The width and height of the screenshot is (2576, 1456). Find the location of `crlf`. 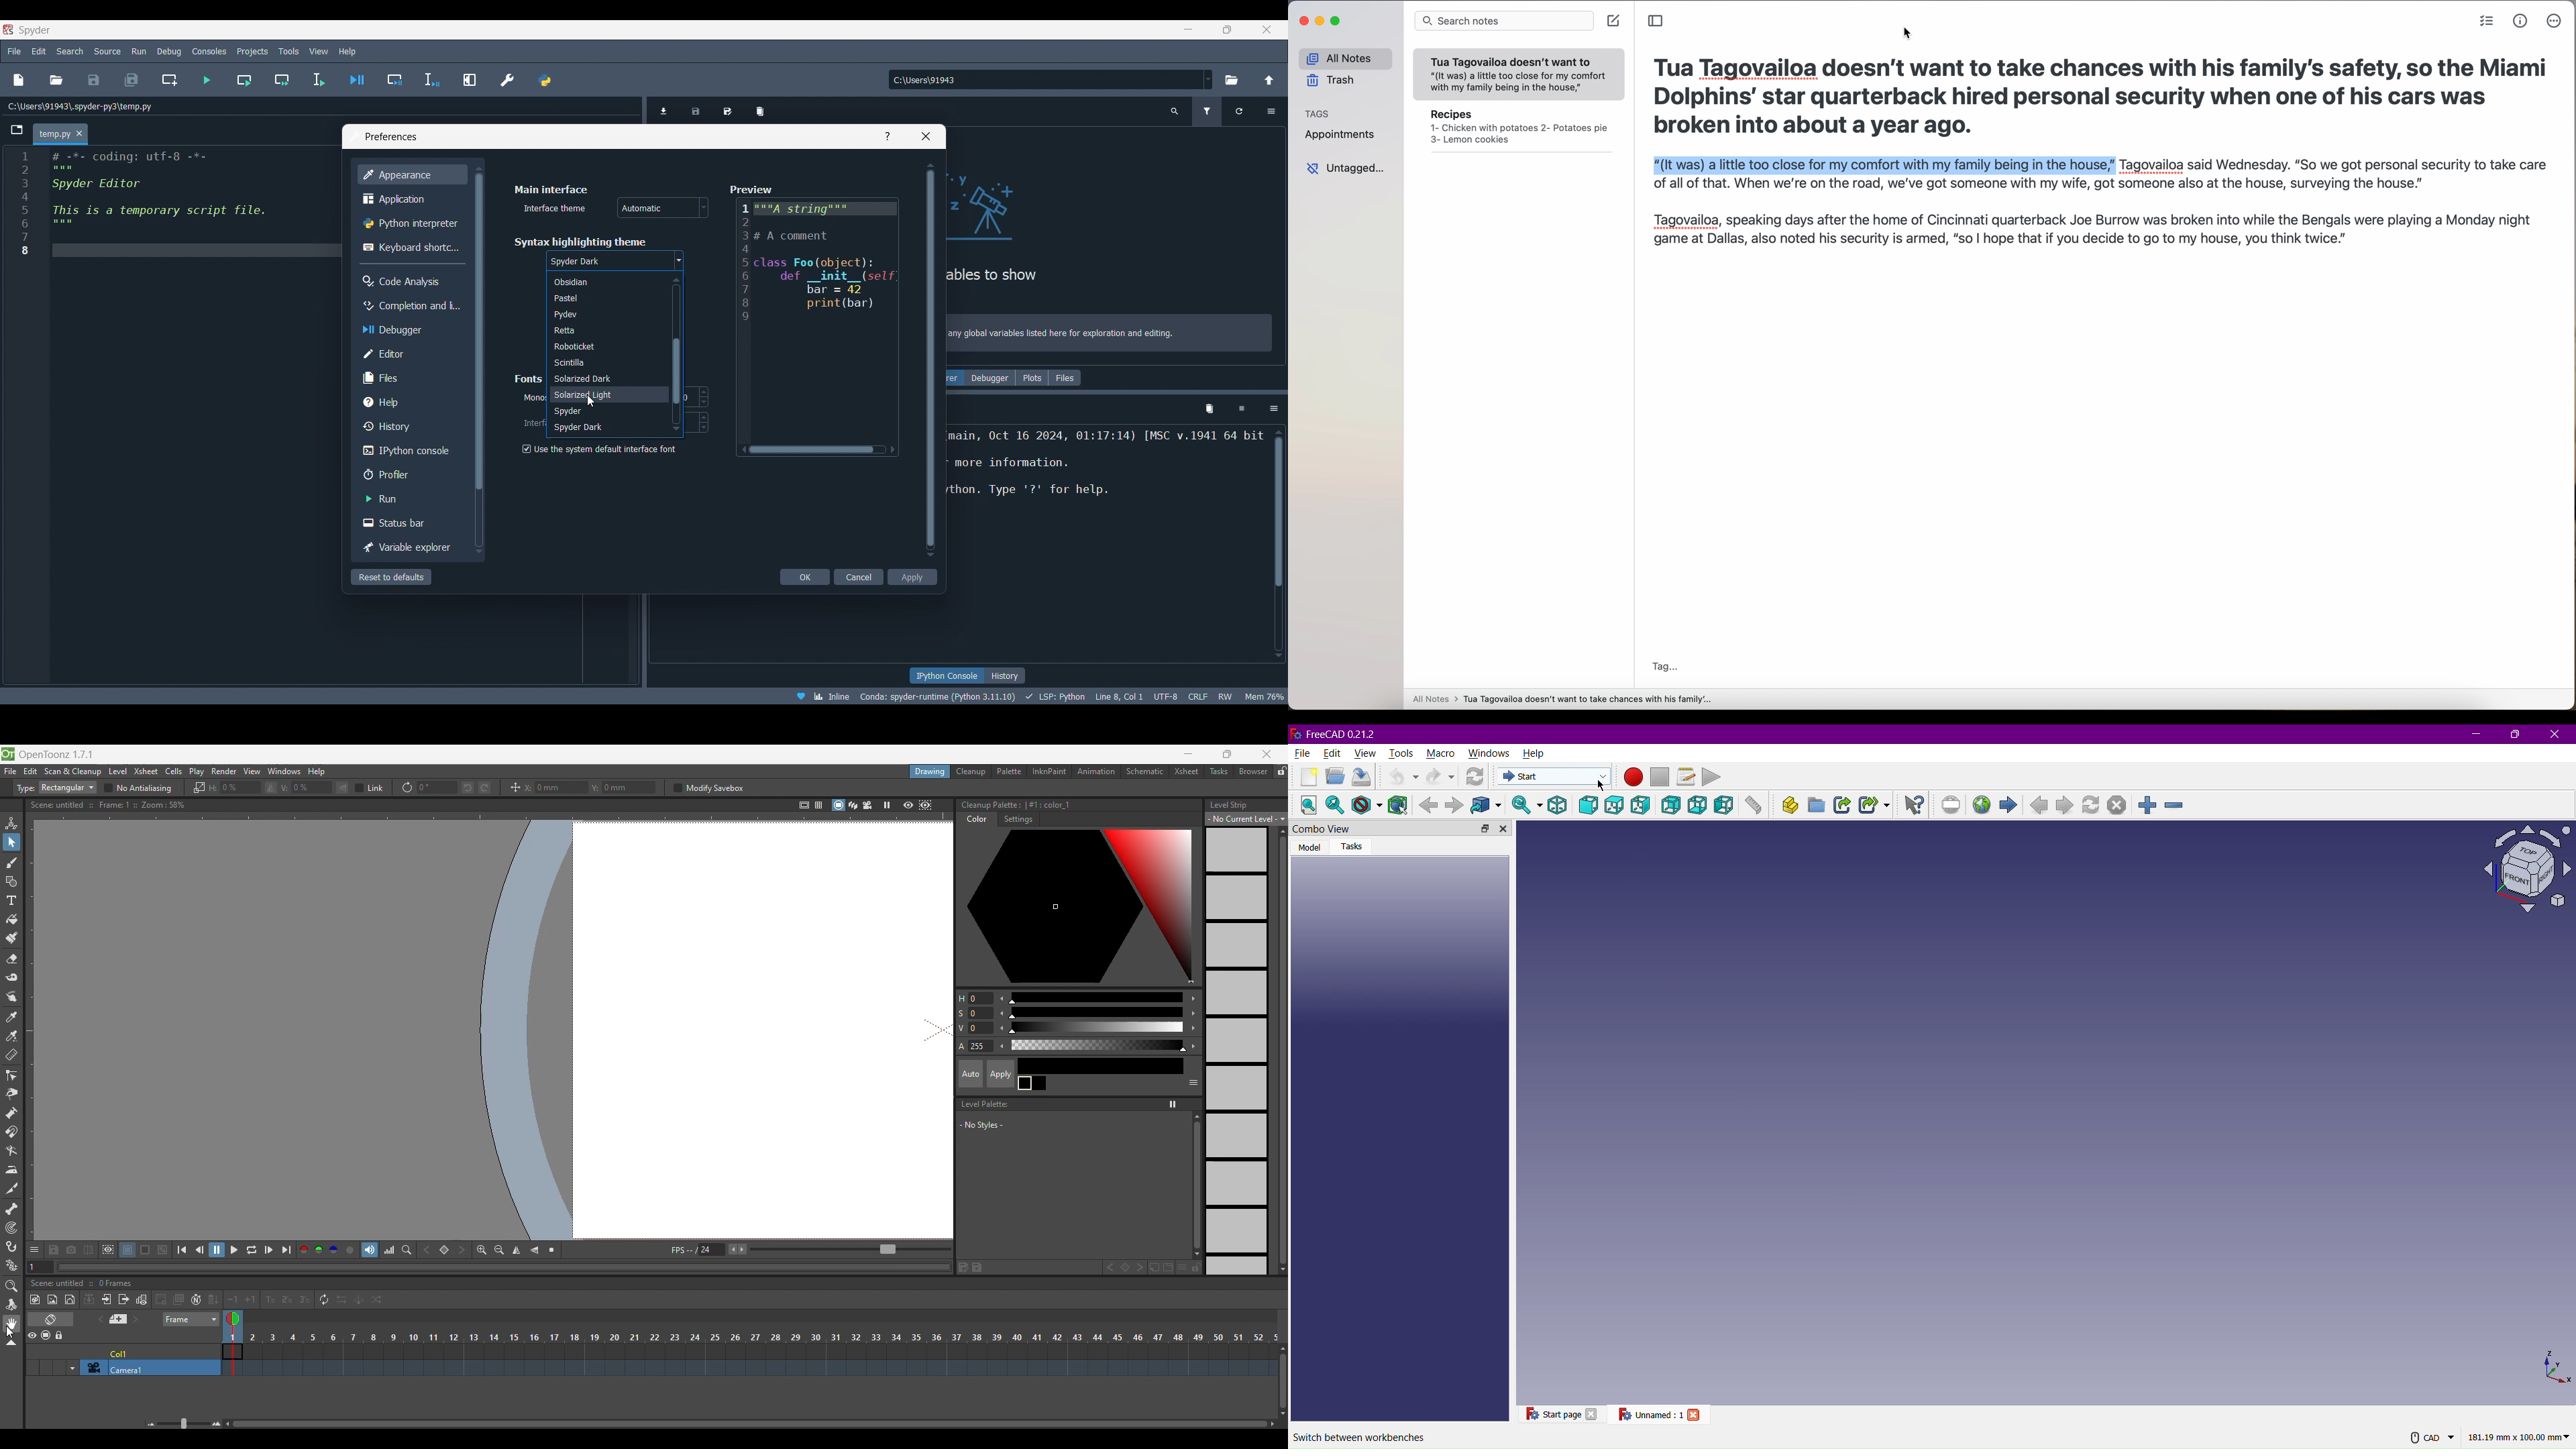

crlf is located at coordinates (1196, 696).